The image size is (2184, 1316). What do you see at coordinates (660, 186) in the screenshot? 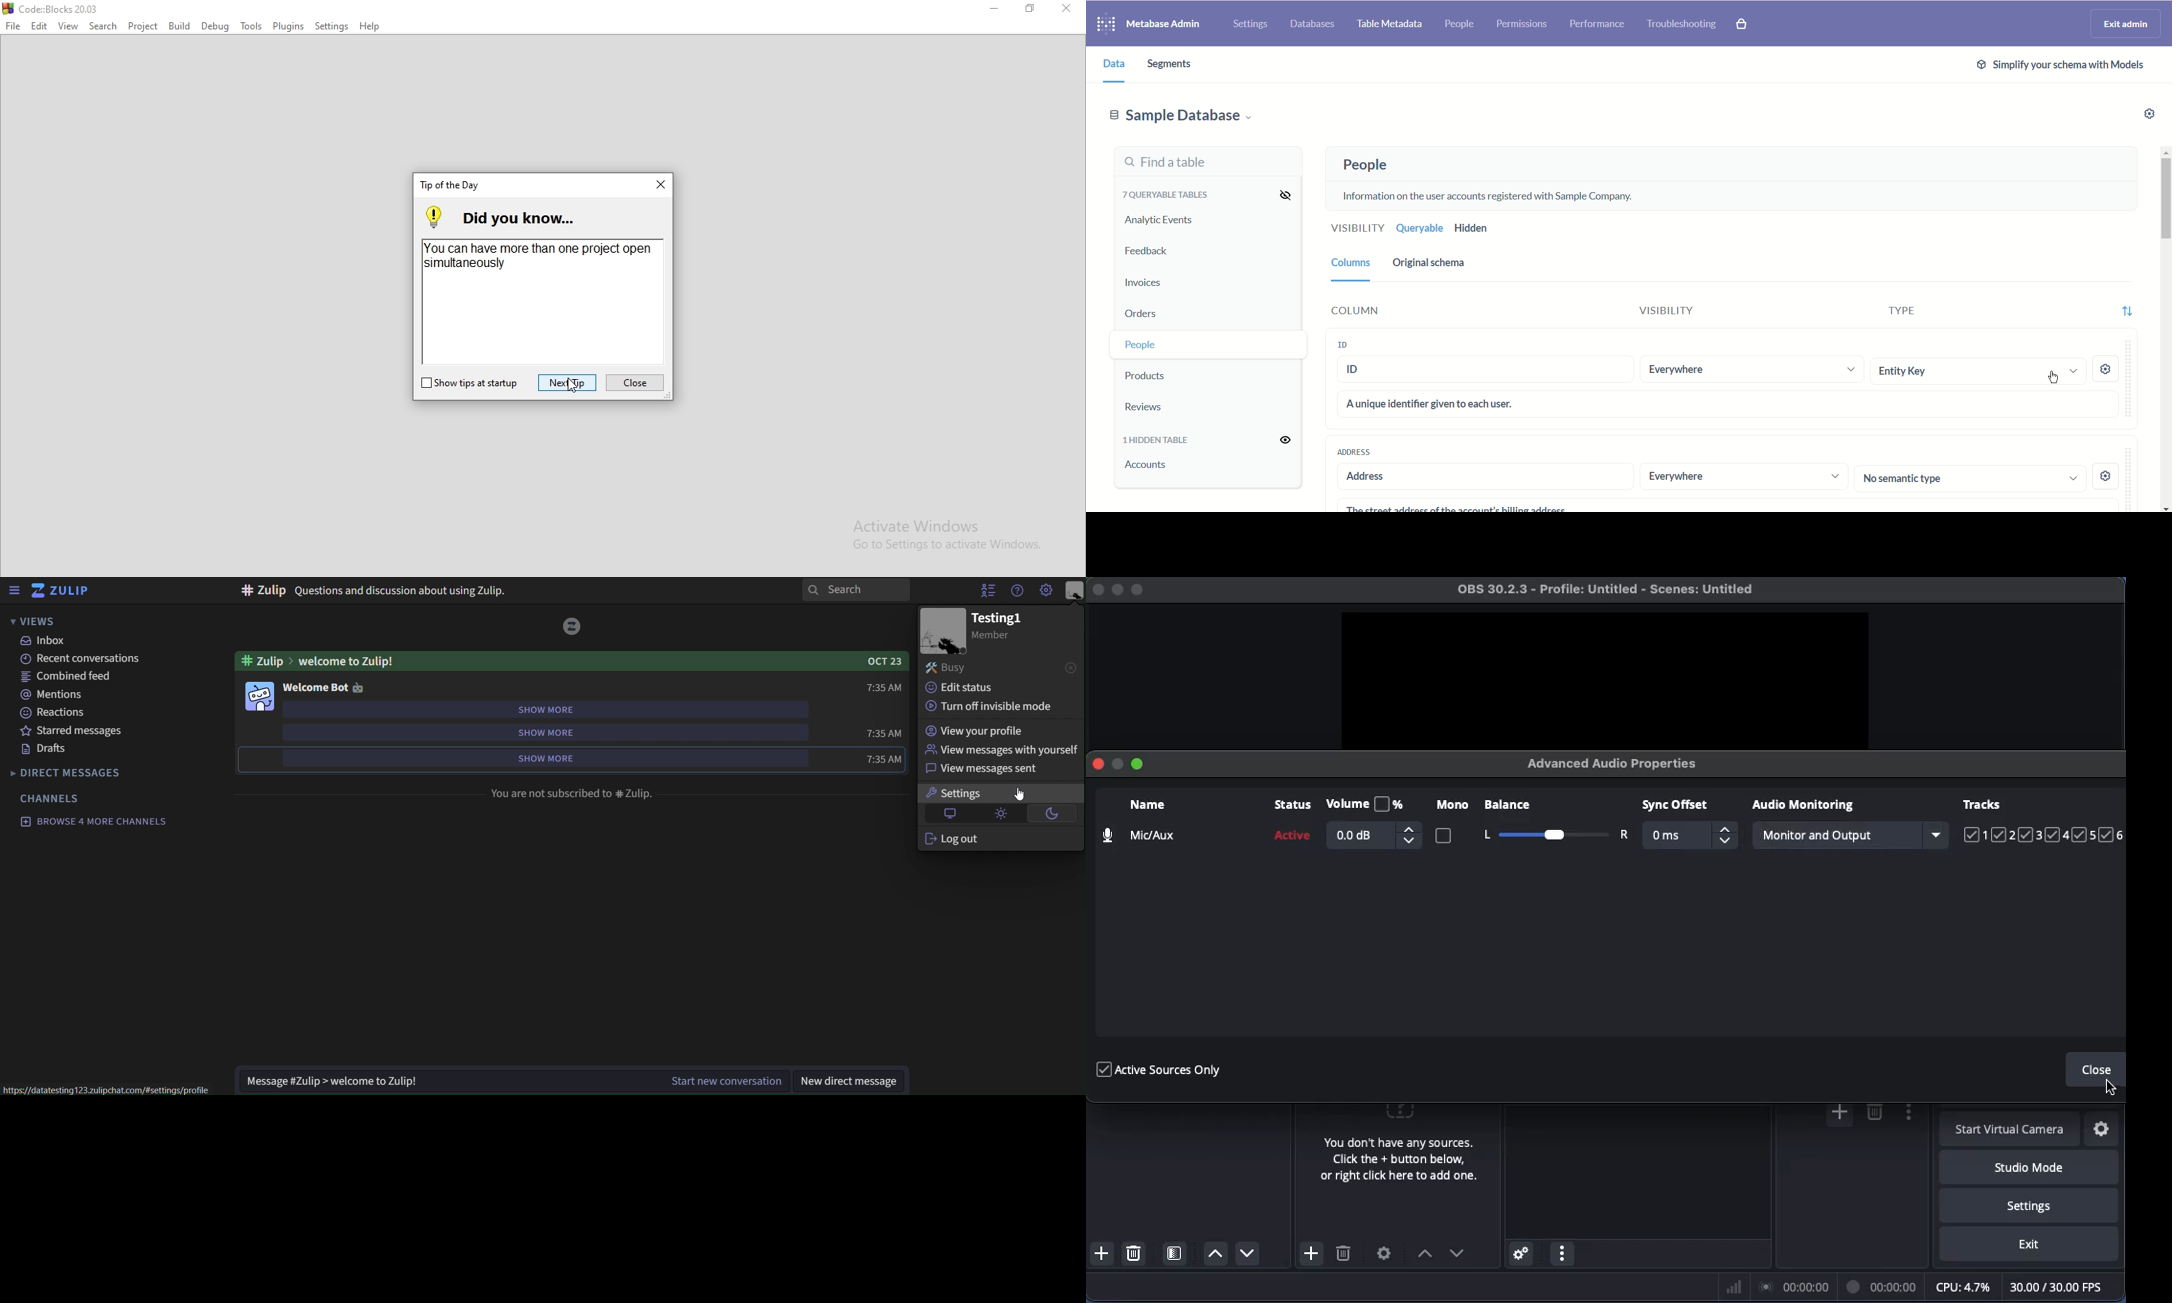
I see `close` at bounding box center [660, 186].